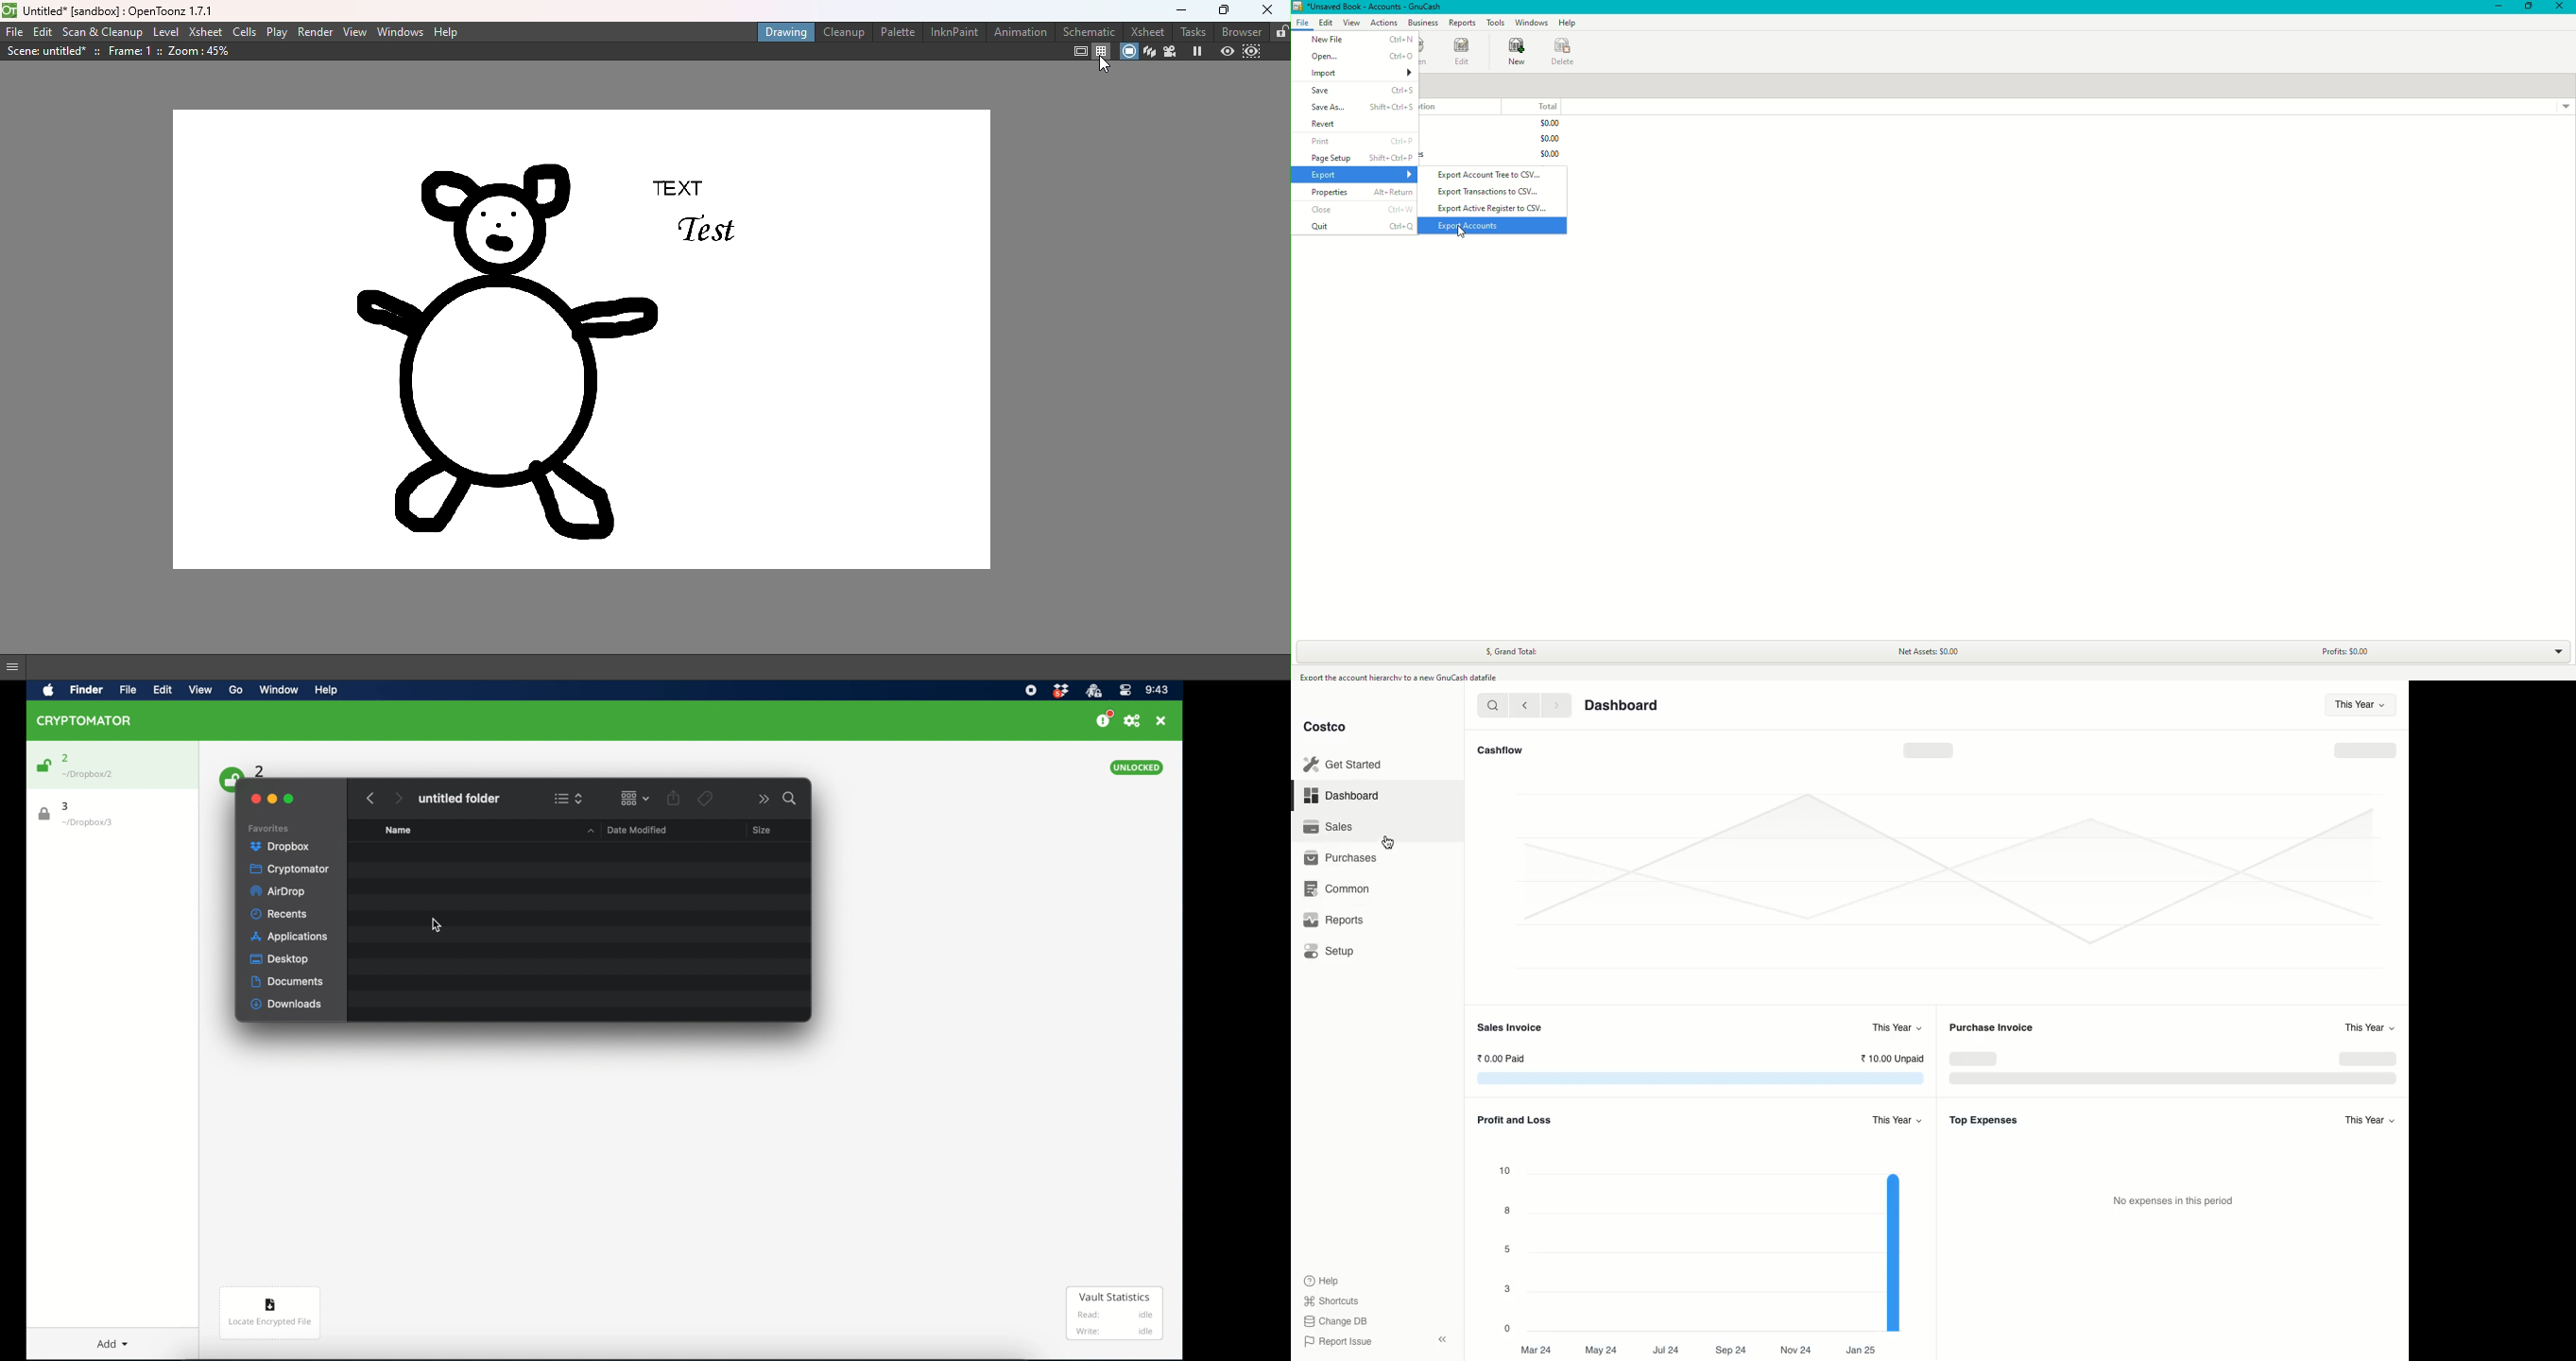 This screenshot has width=2576, height=1372. I want to click on Cursor, so click(1462, 232).